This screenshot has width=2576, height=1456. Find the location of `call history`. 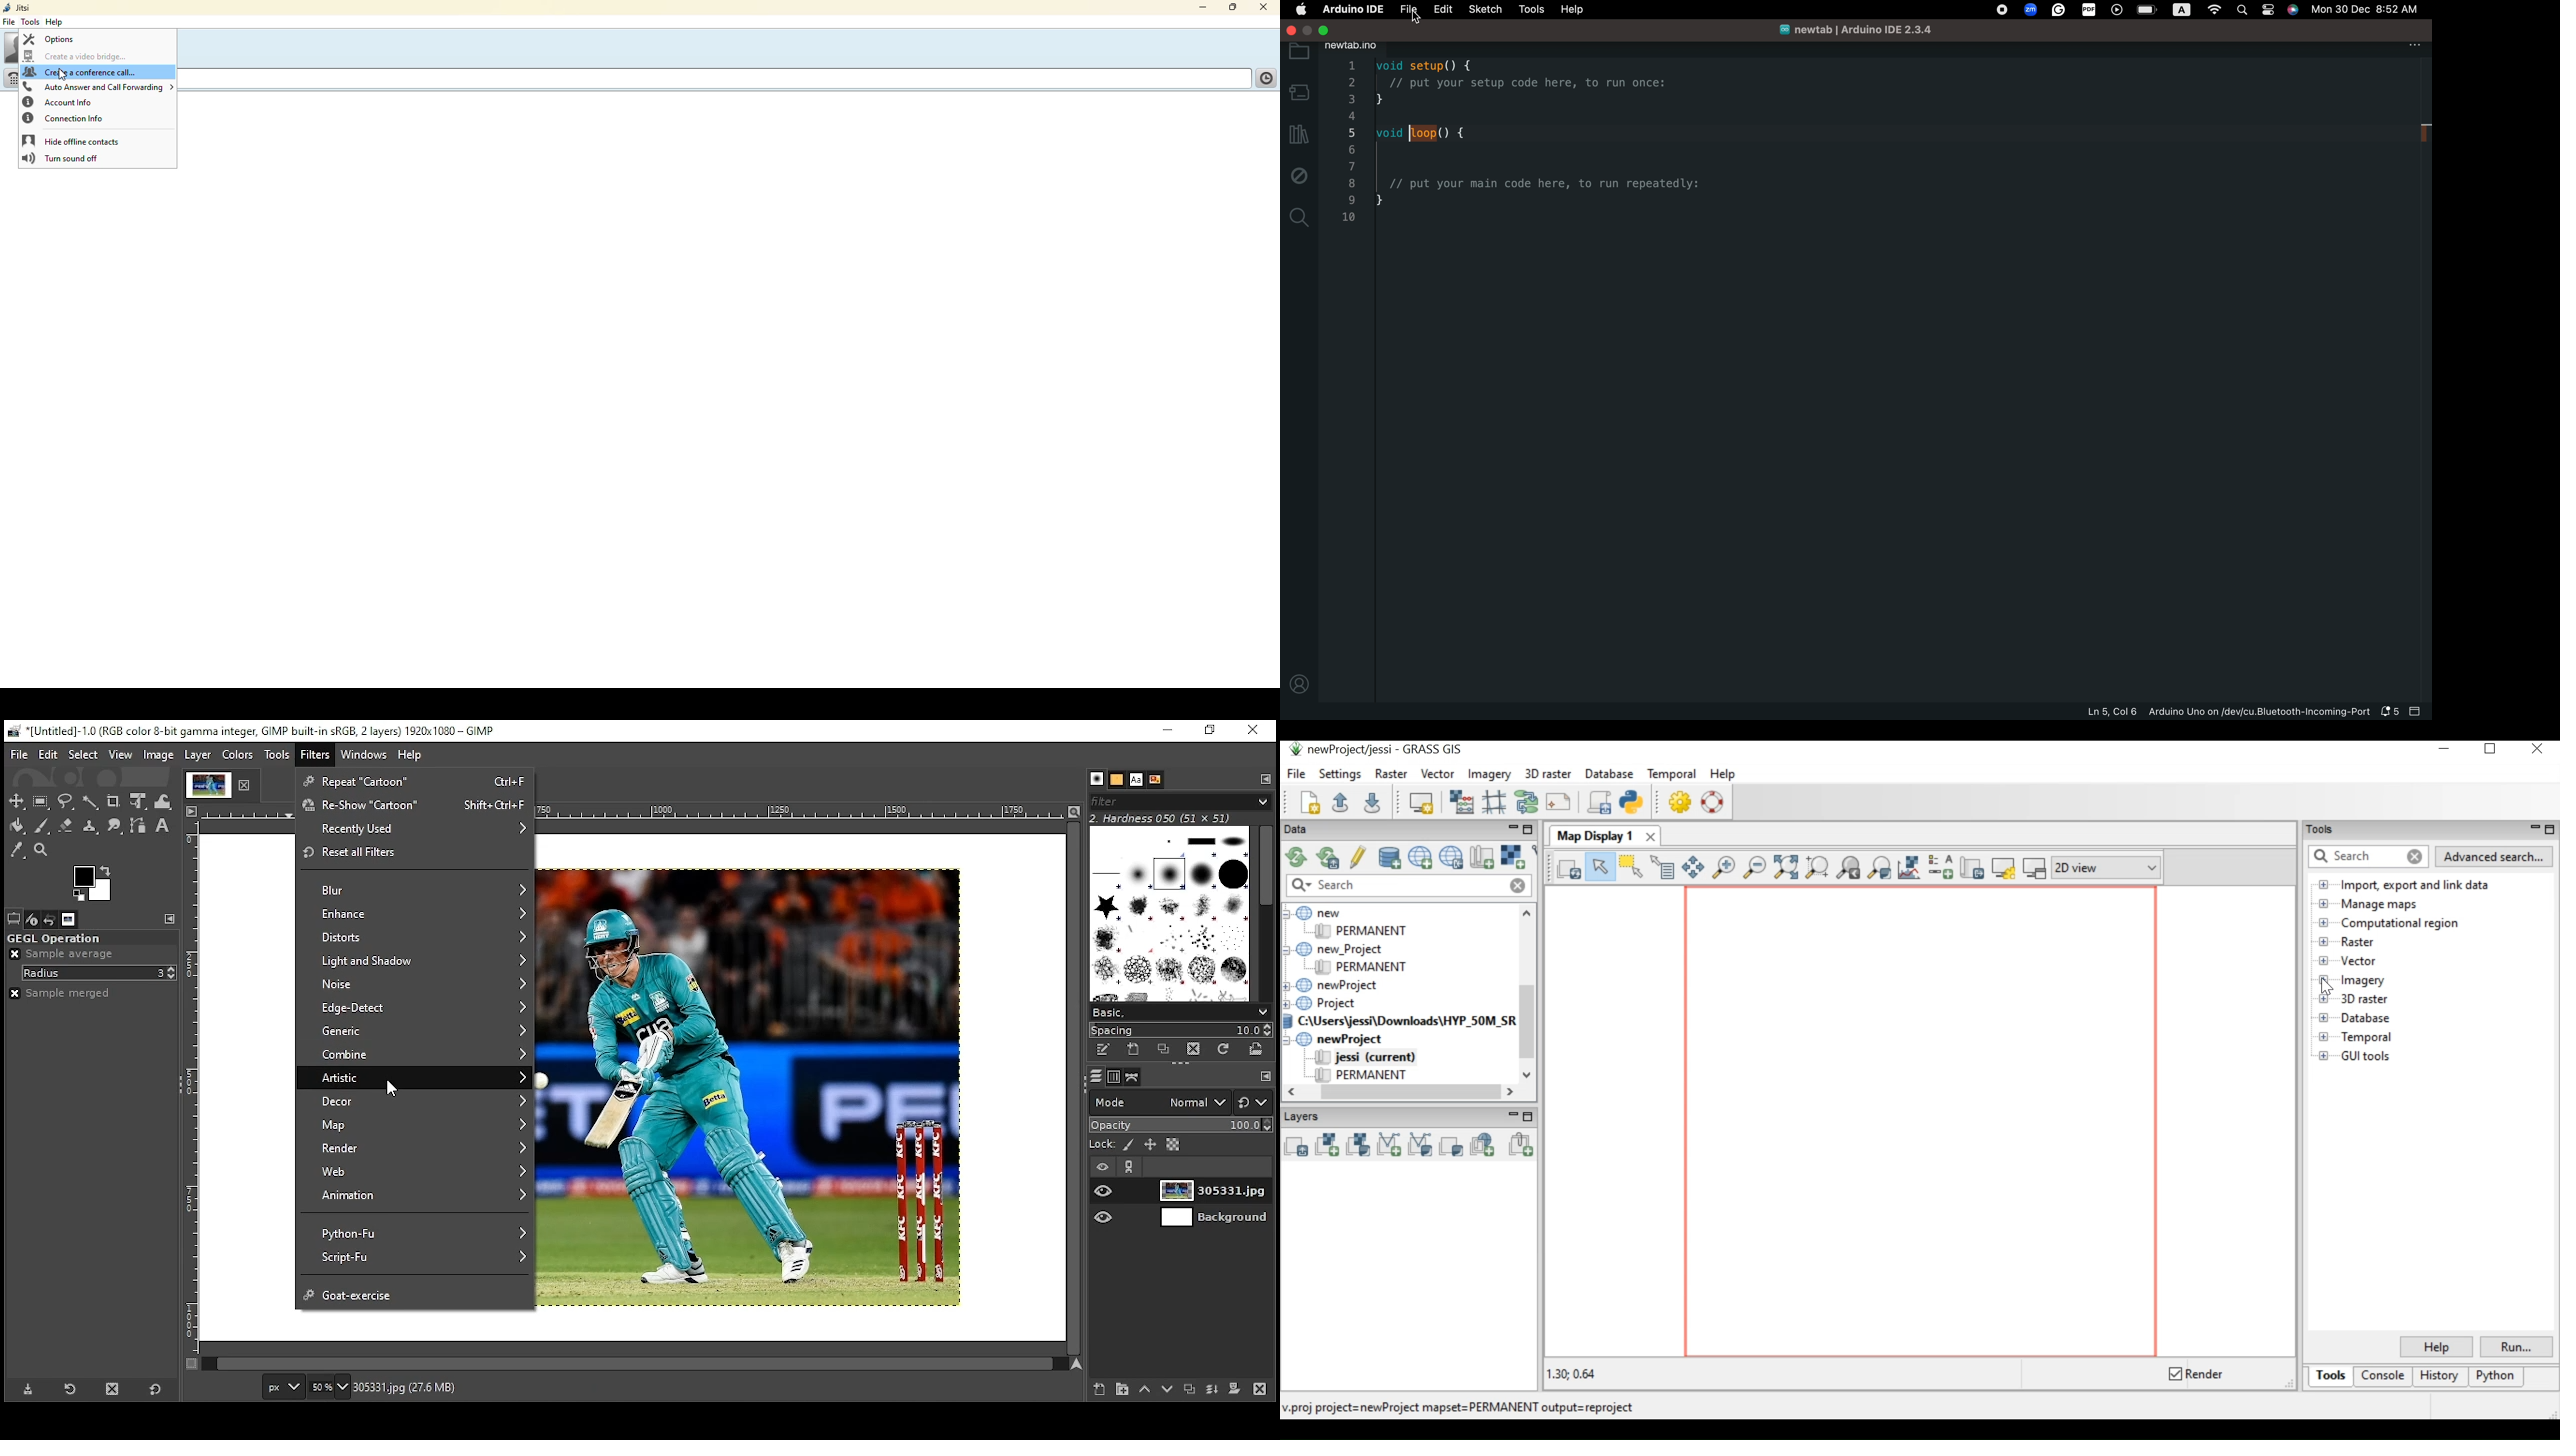

call history is located at coordinates (1265, 79).